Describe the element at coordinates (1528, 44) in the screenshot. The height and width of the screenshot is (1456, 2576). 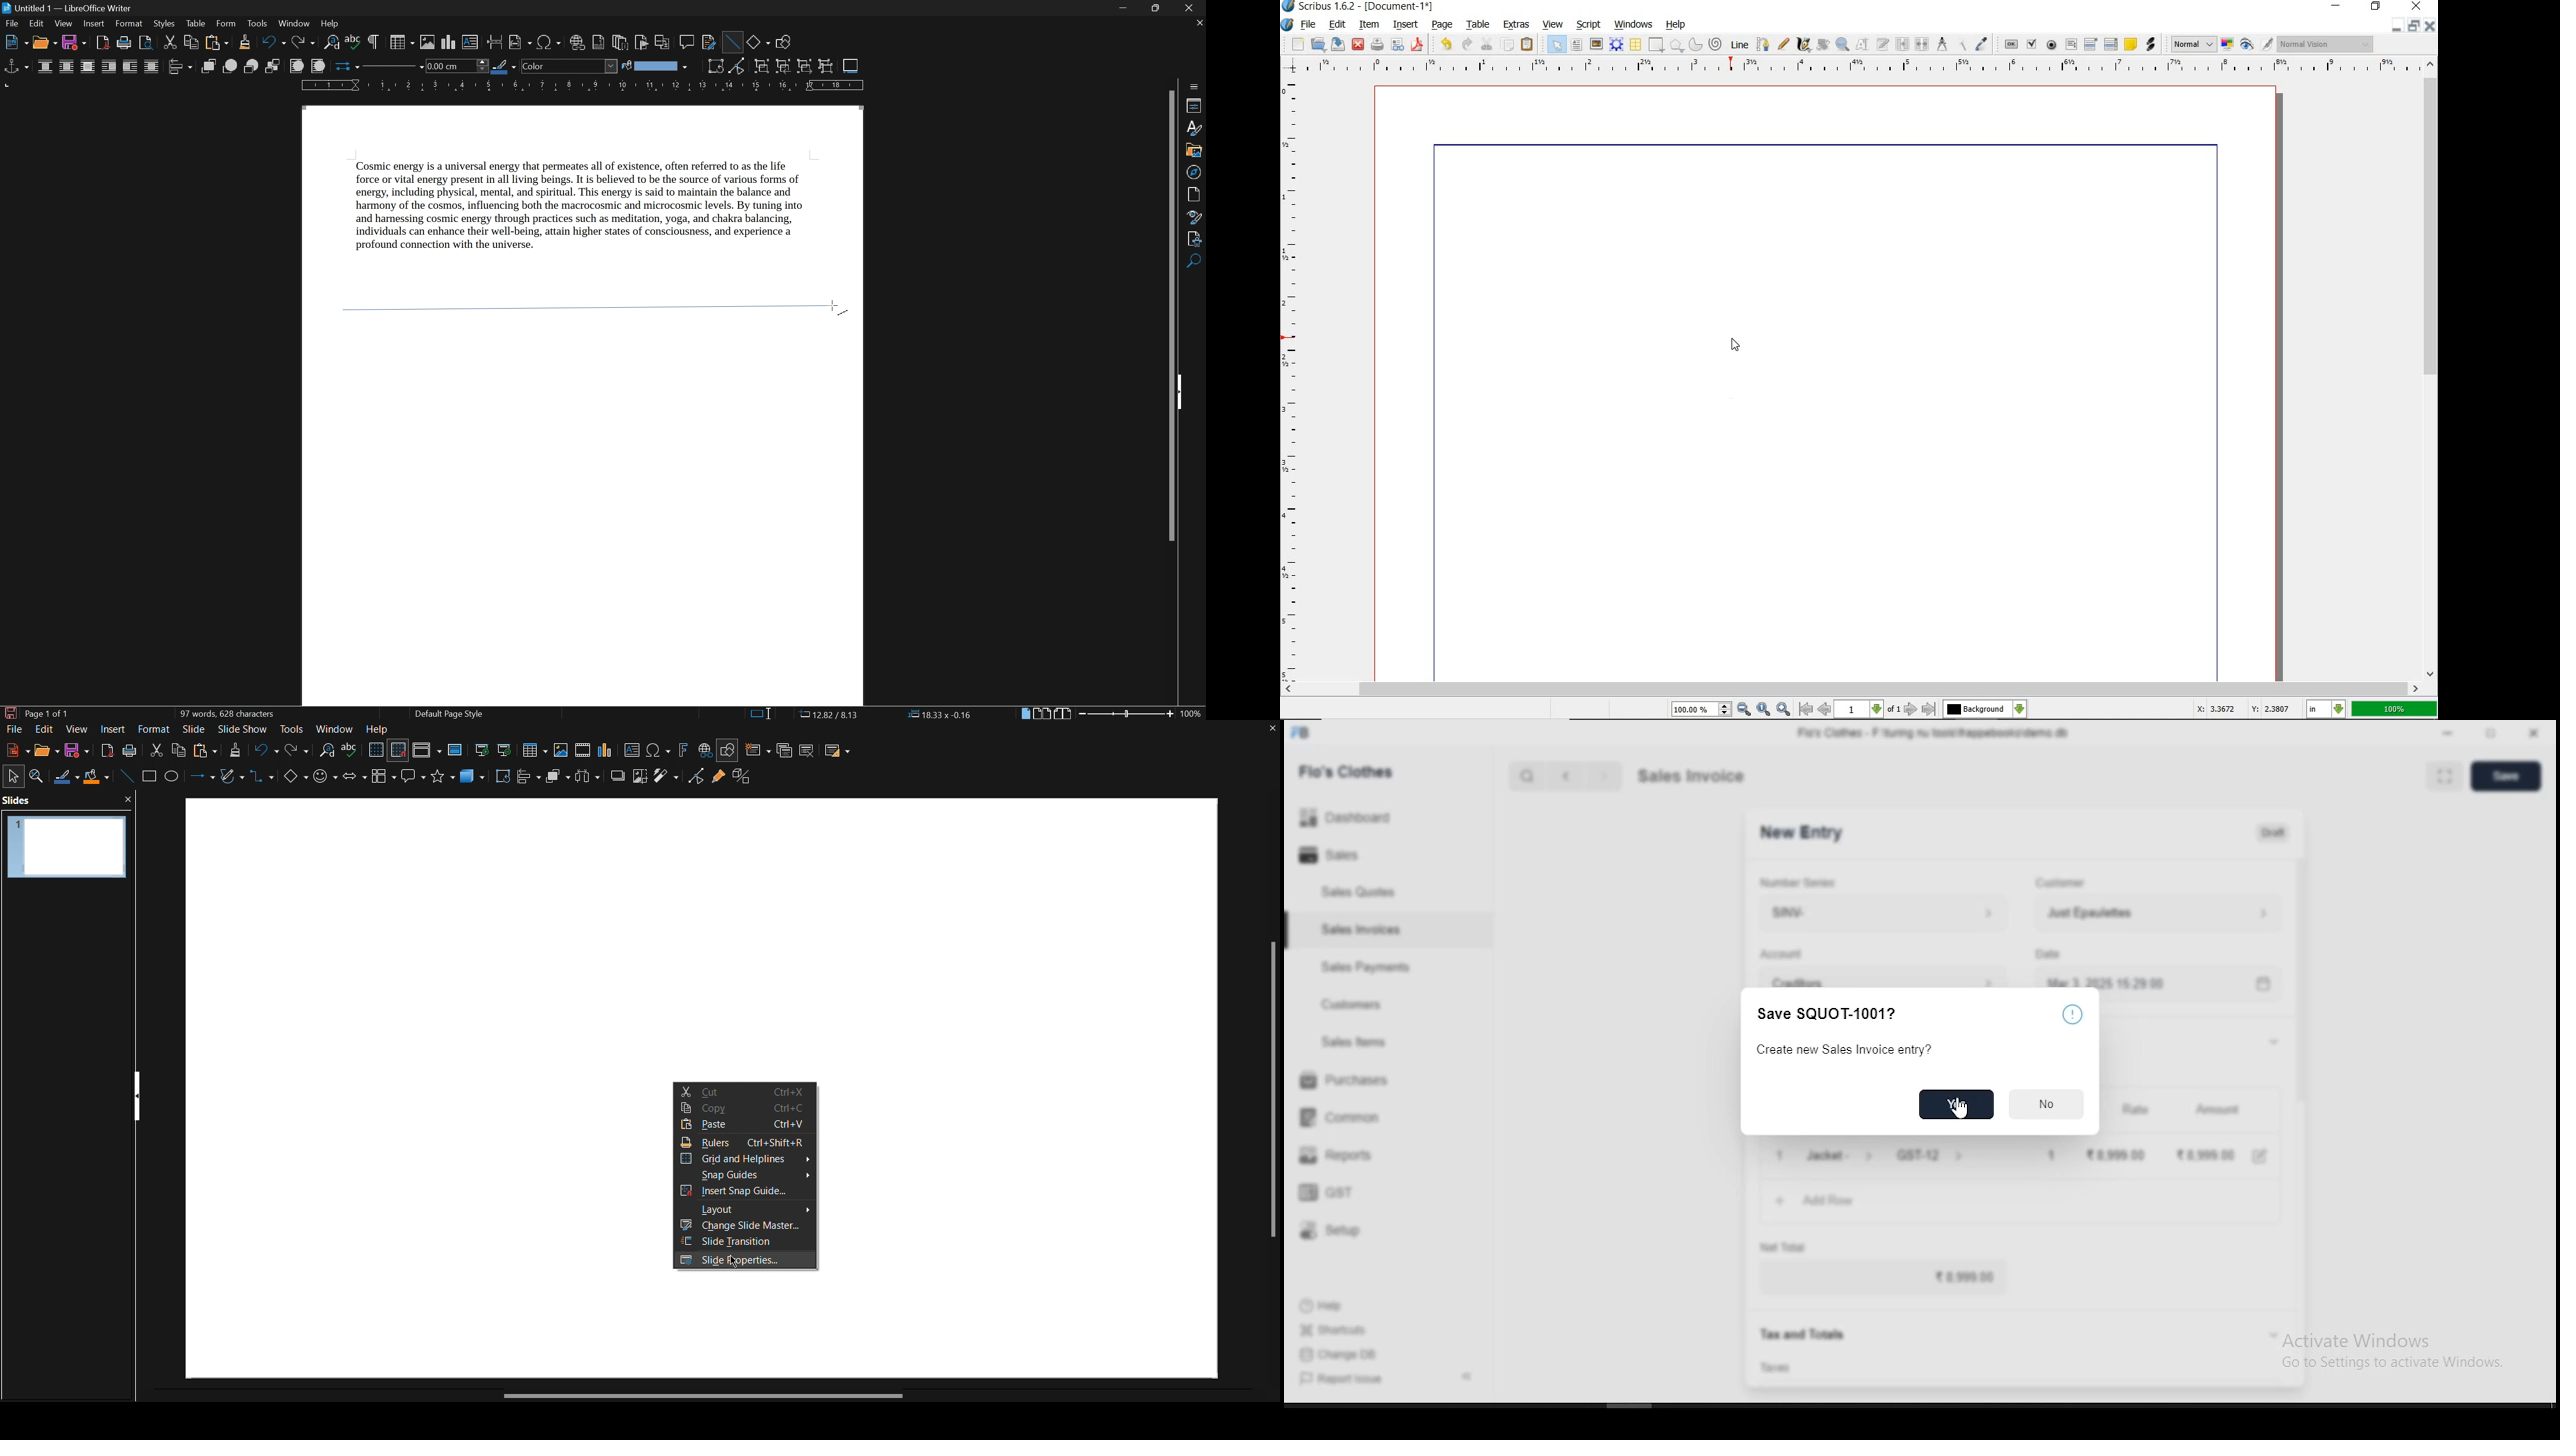
I see `paste` at that location.